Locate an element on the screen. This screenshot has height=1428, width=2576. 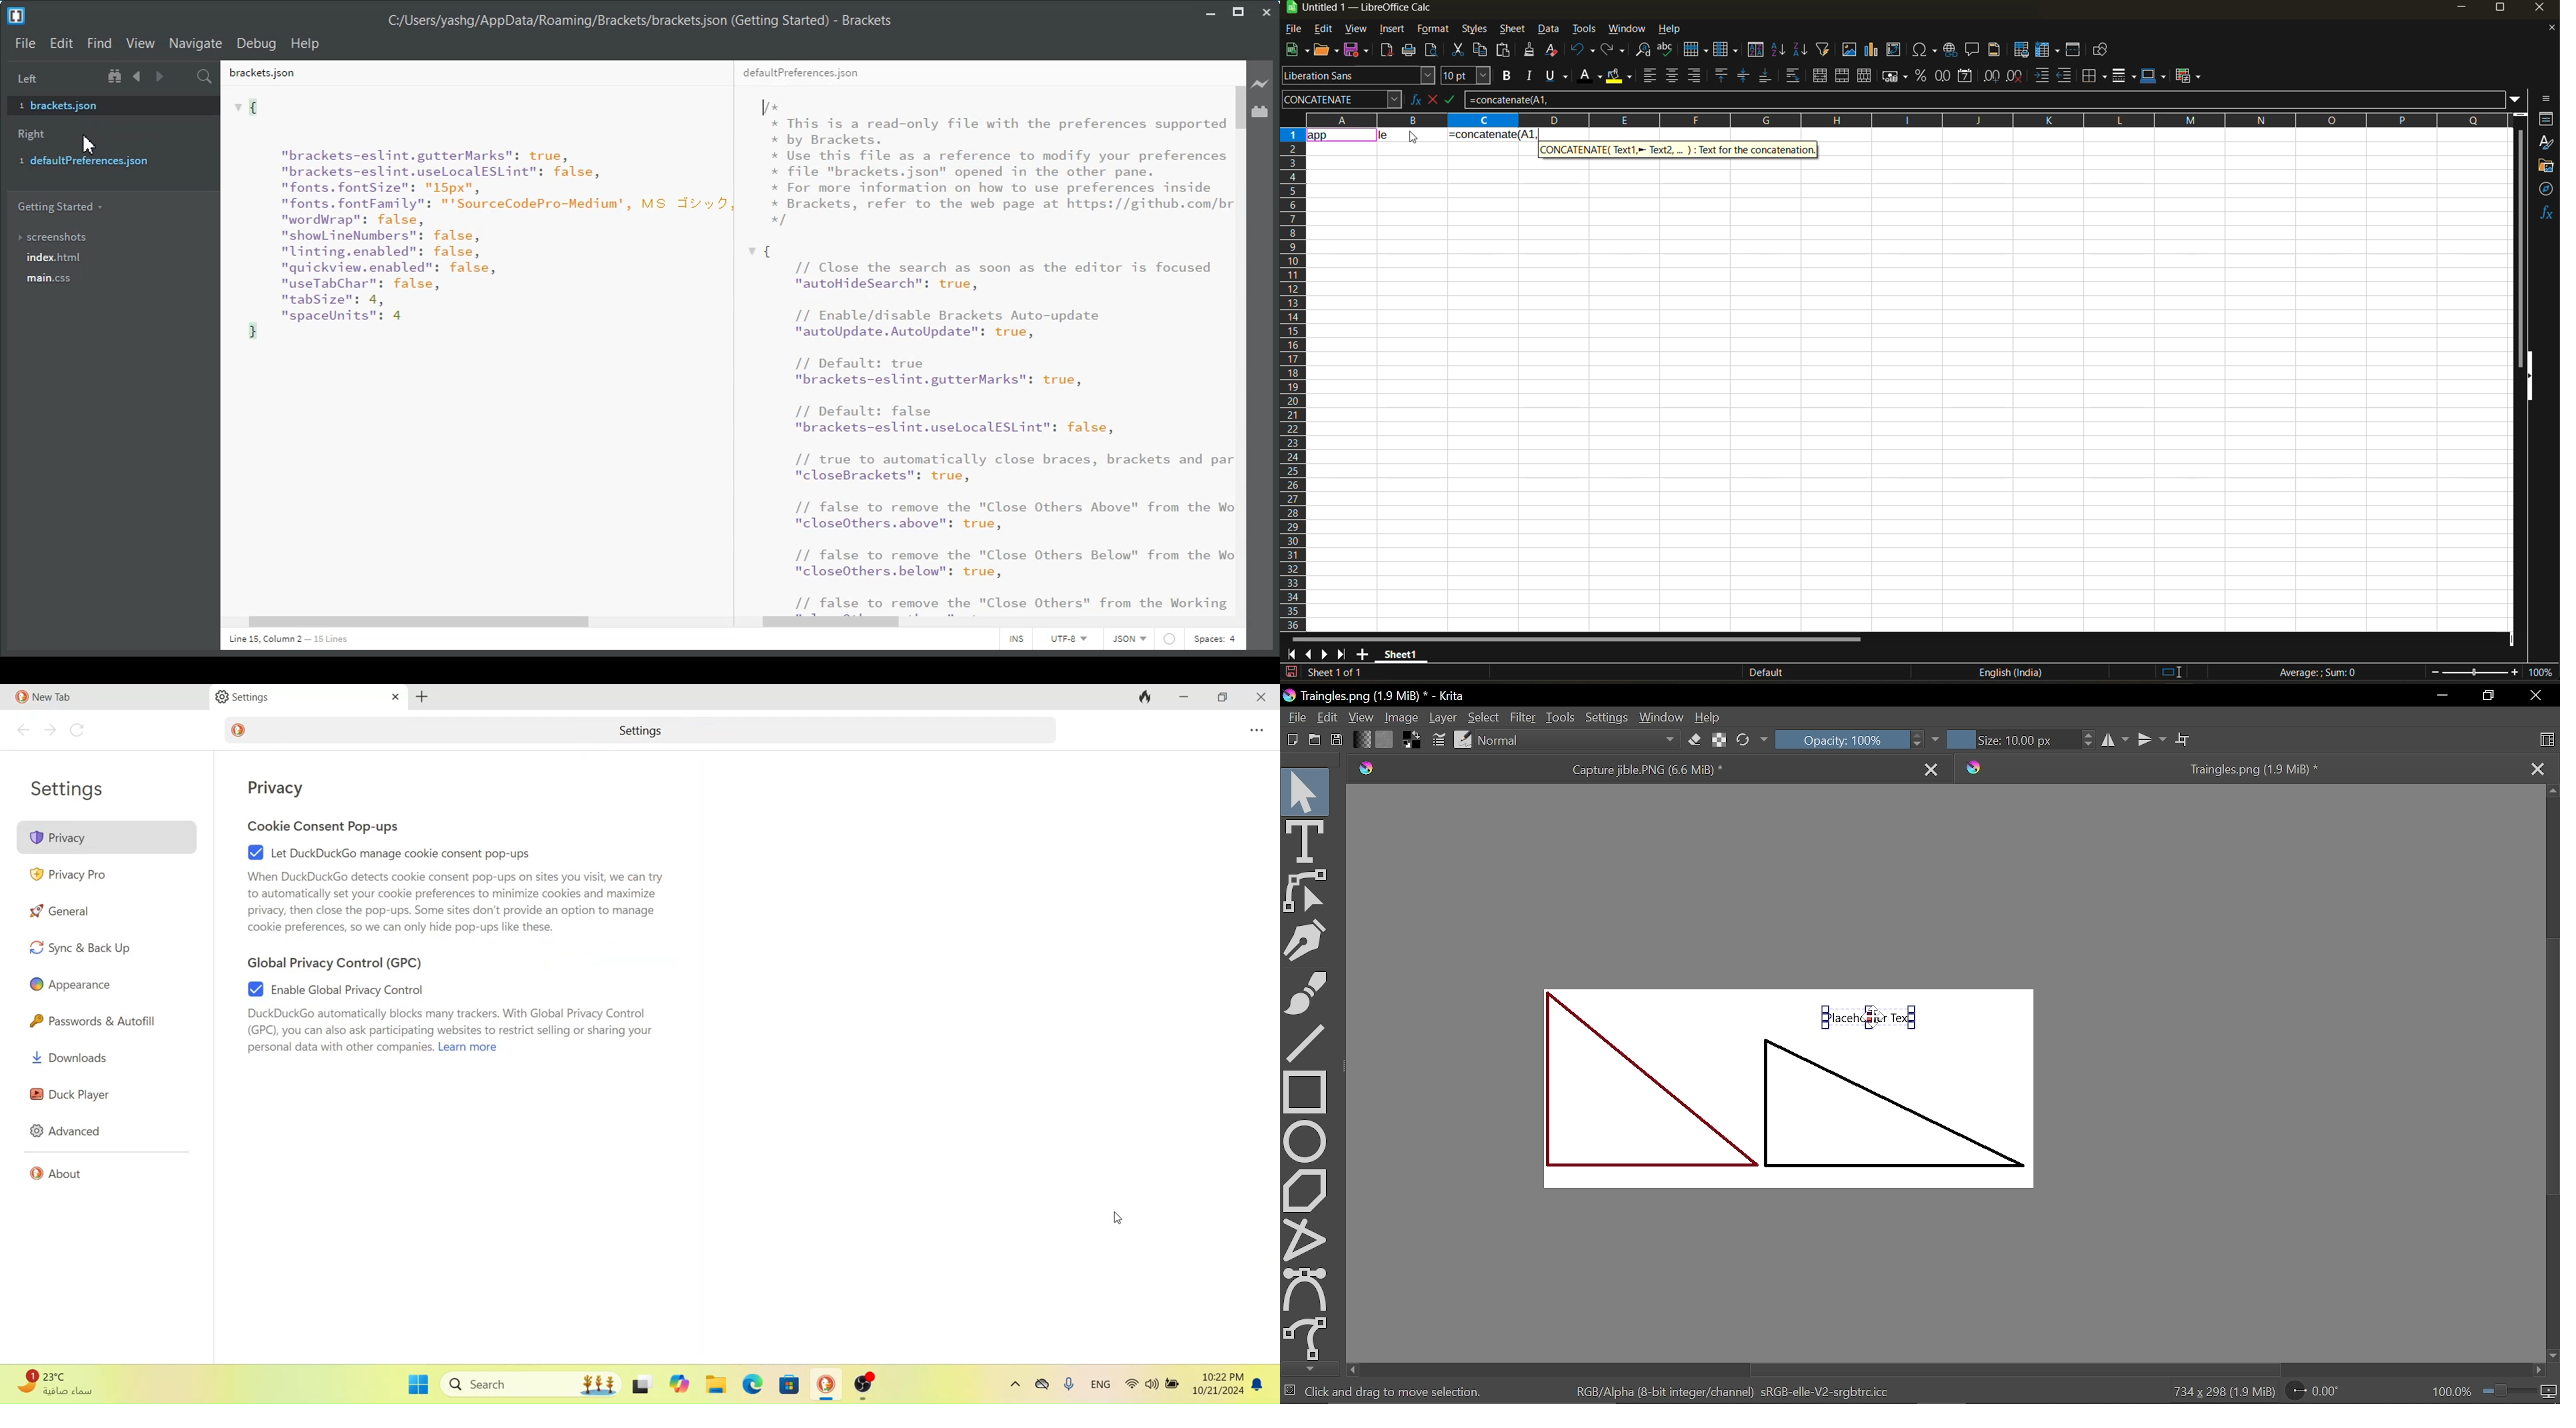
decrease indent is located at coordinates (2067, 76).